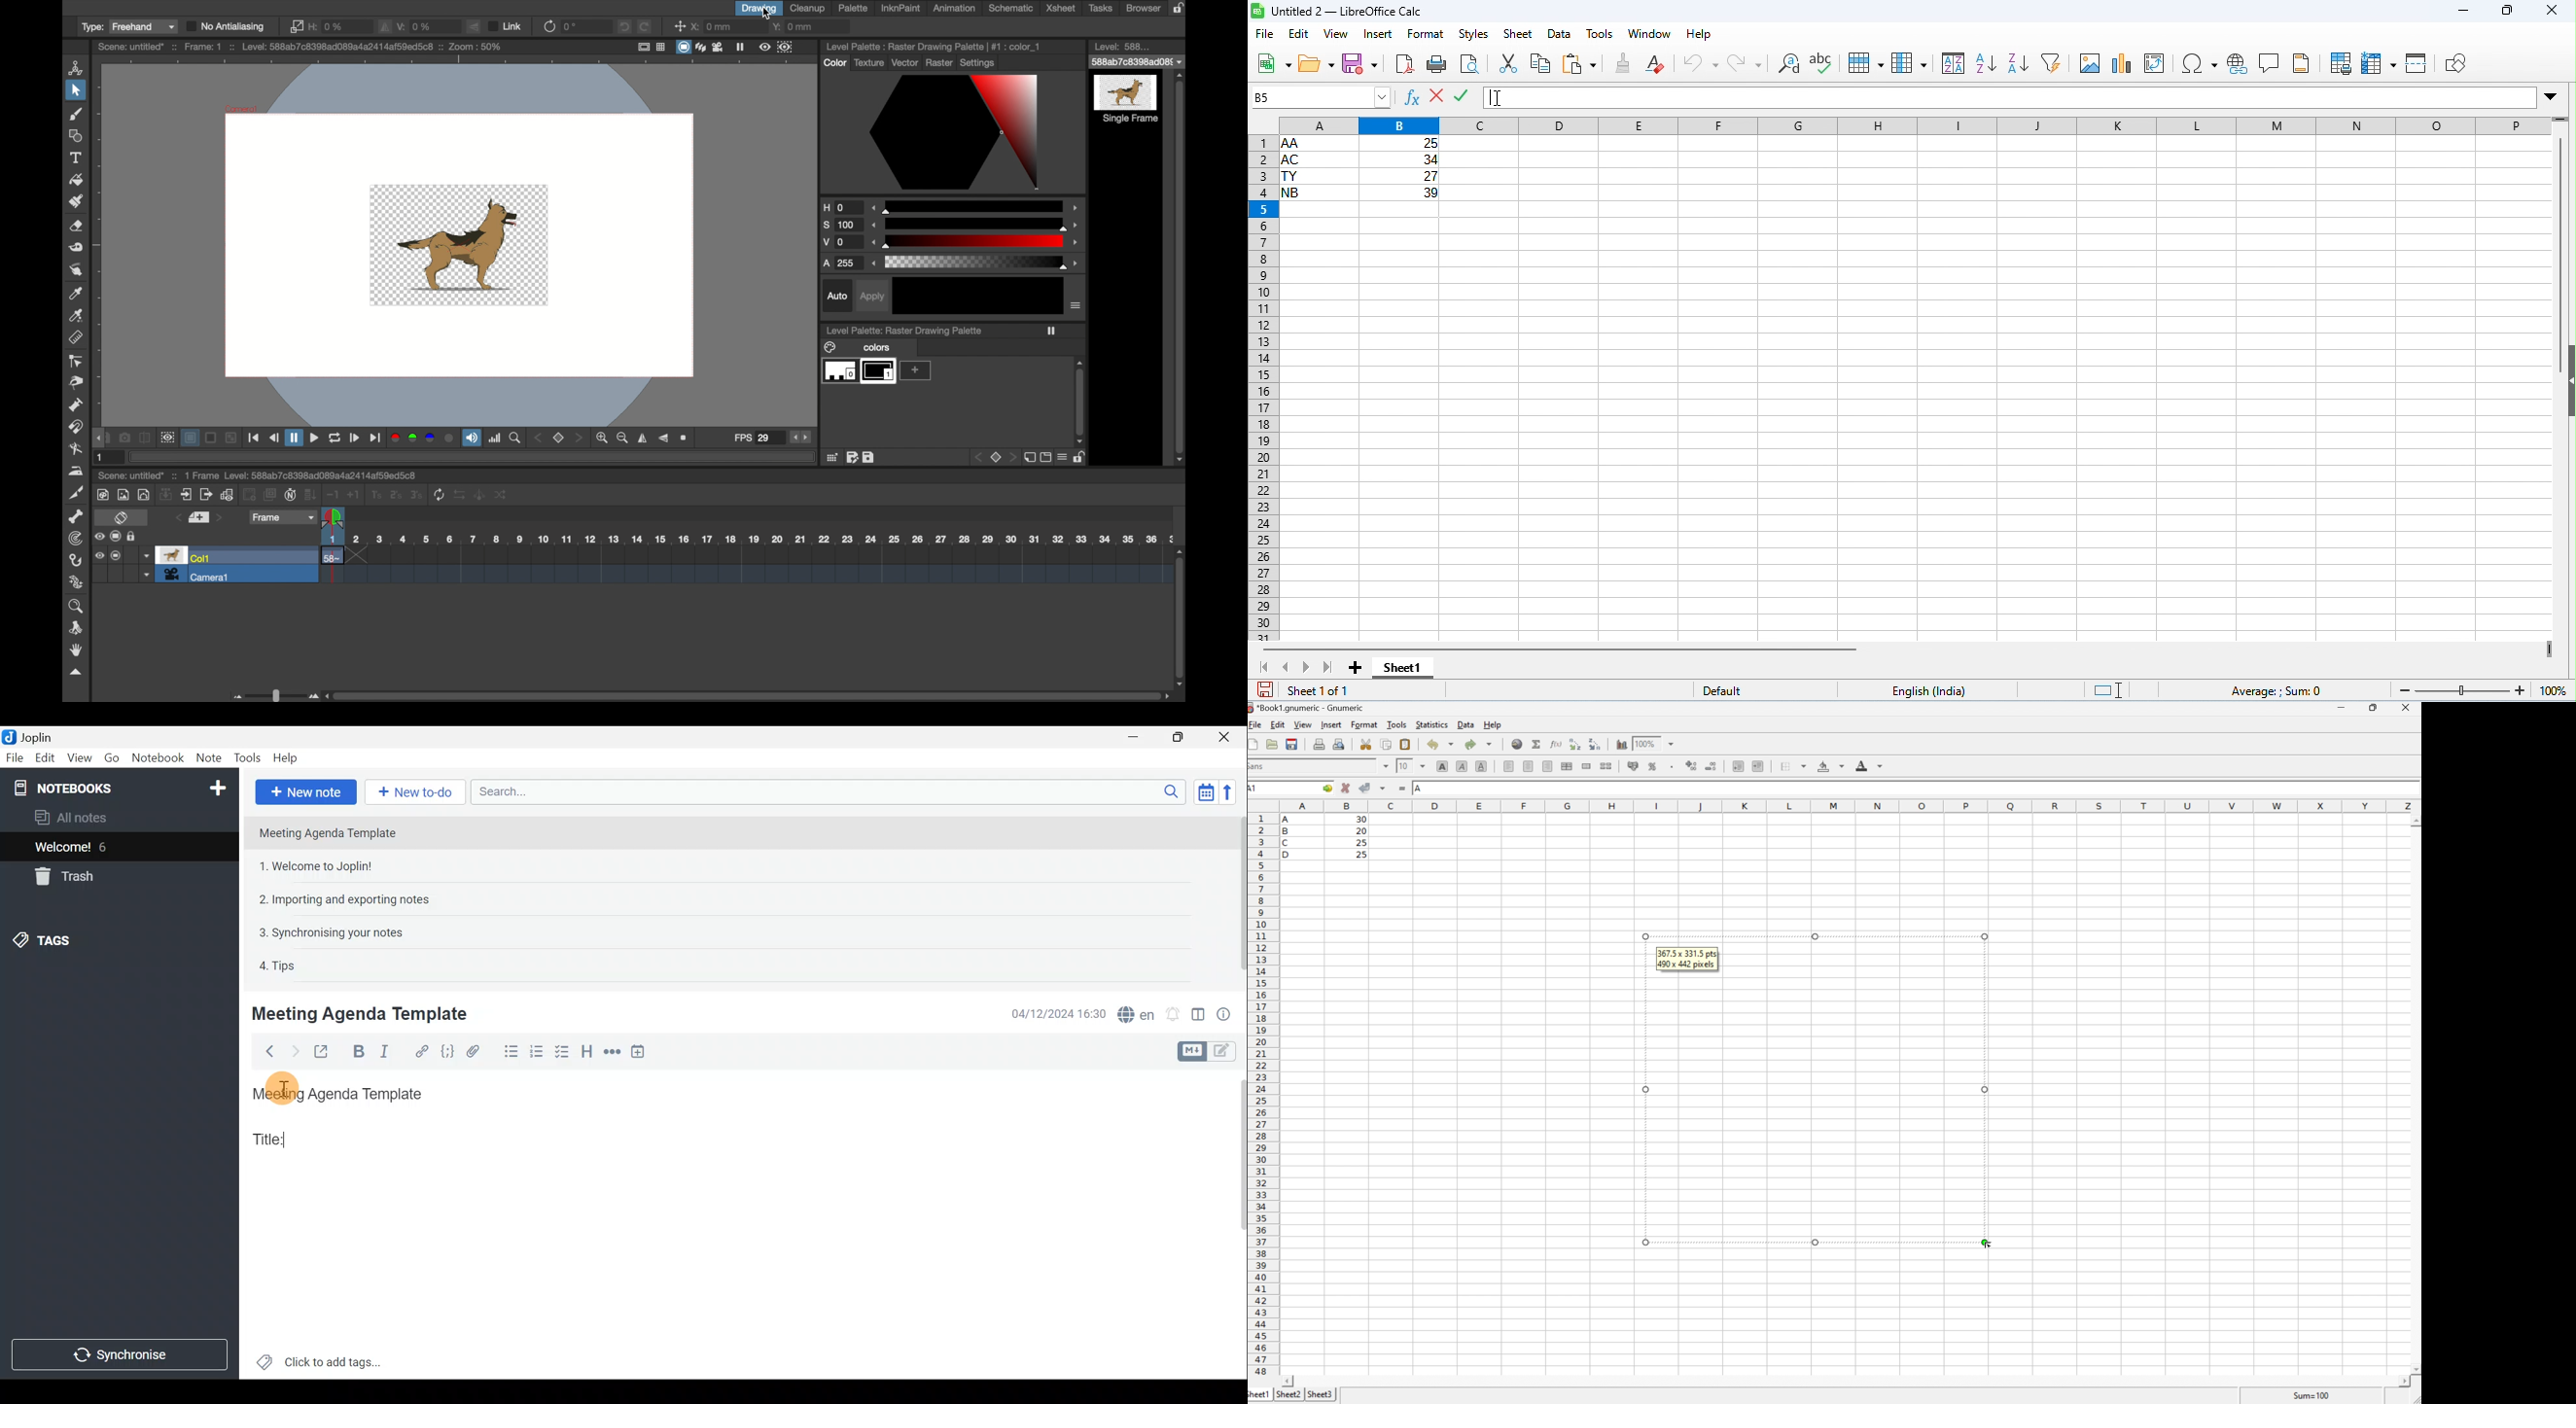 The height and width of the screenshot is (1428, 2576). Describe the element at coordinates (878, 298) in the screenshot. I see `apply` at that location.